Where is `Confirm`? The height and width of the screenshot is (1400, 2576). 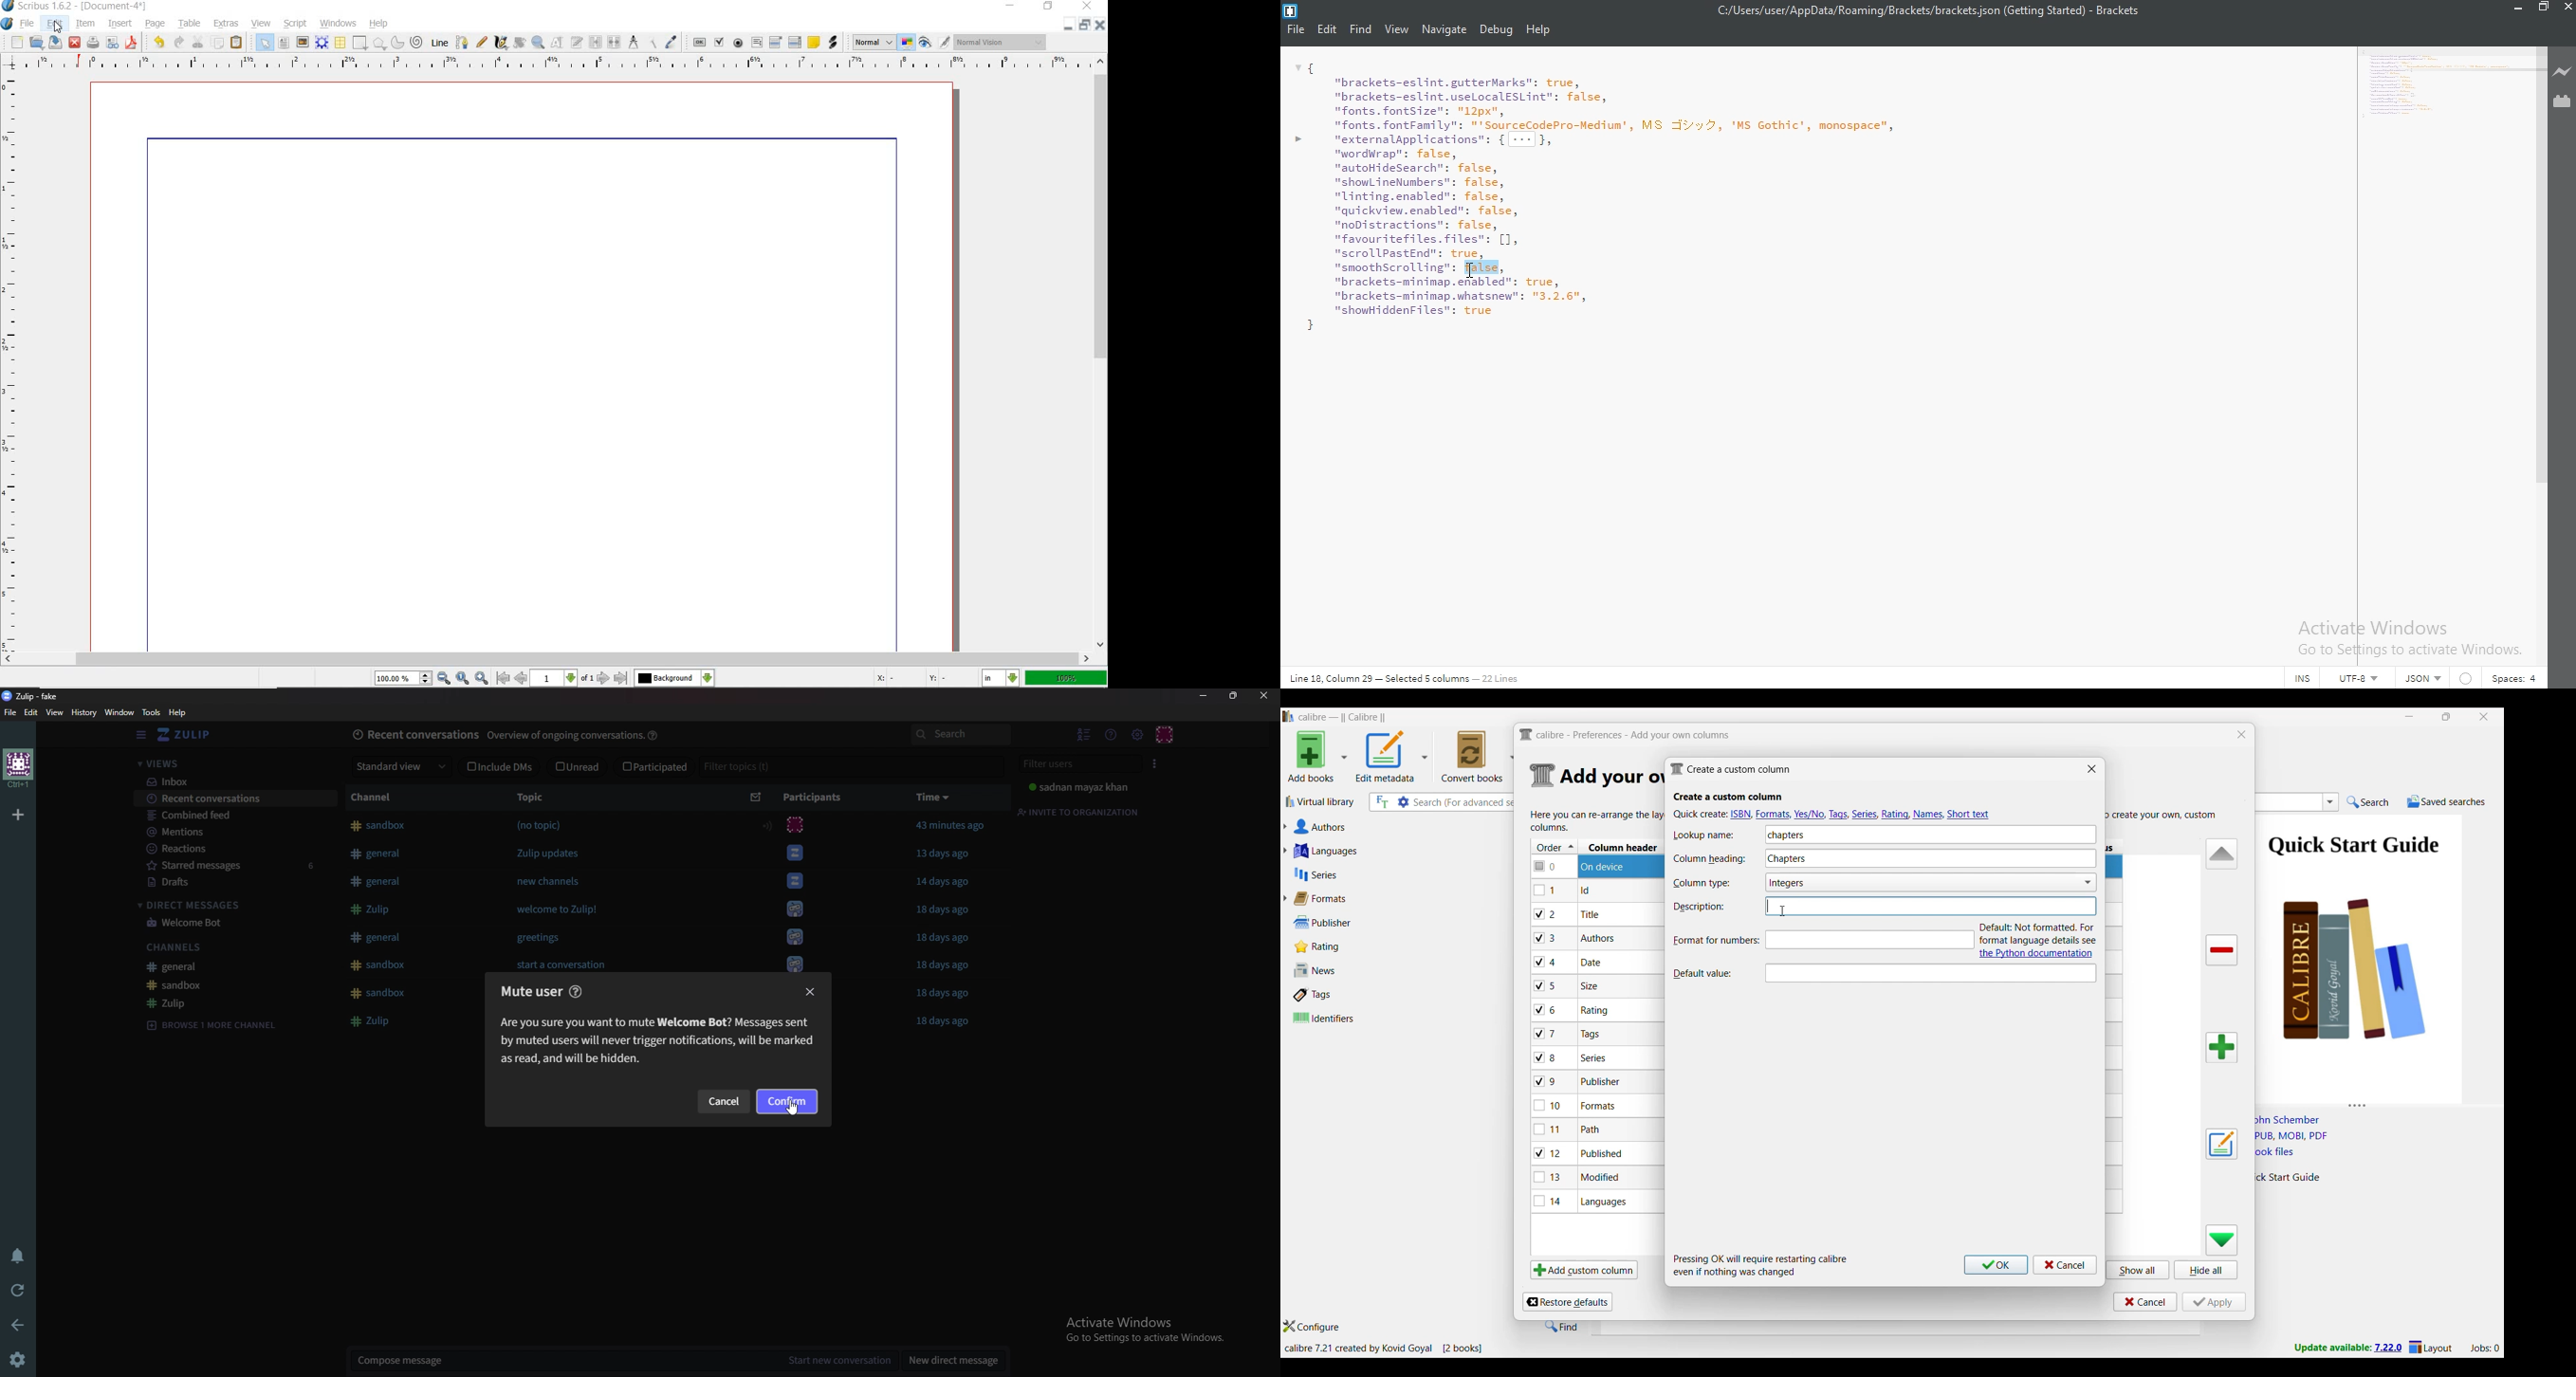
Confirm is located at coordinates (786, 1101).